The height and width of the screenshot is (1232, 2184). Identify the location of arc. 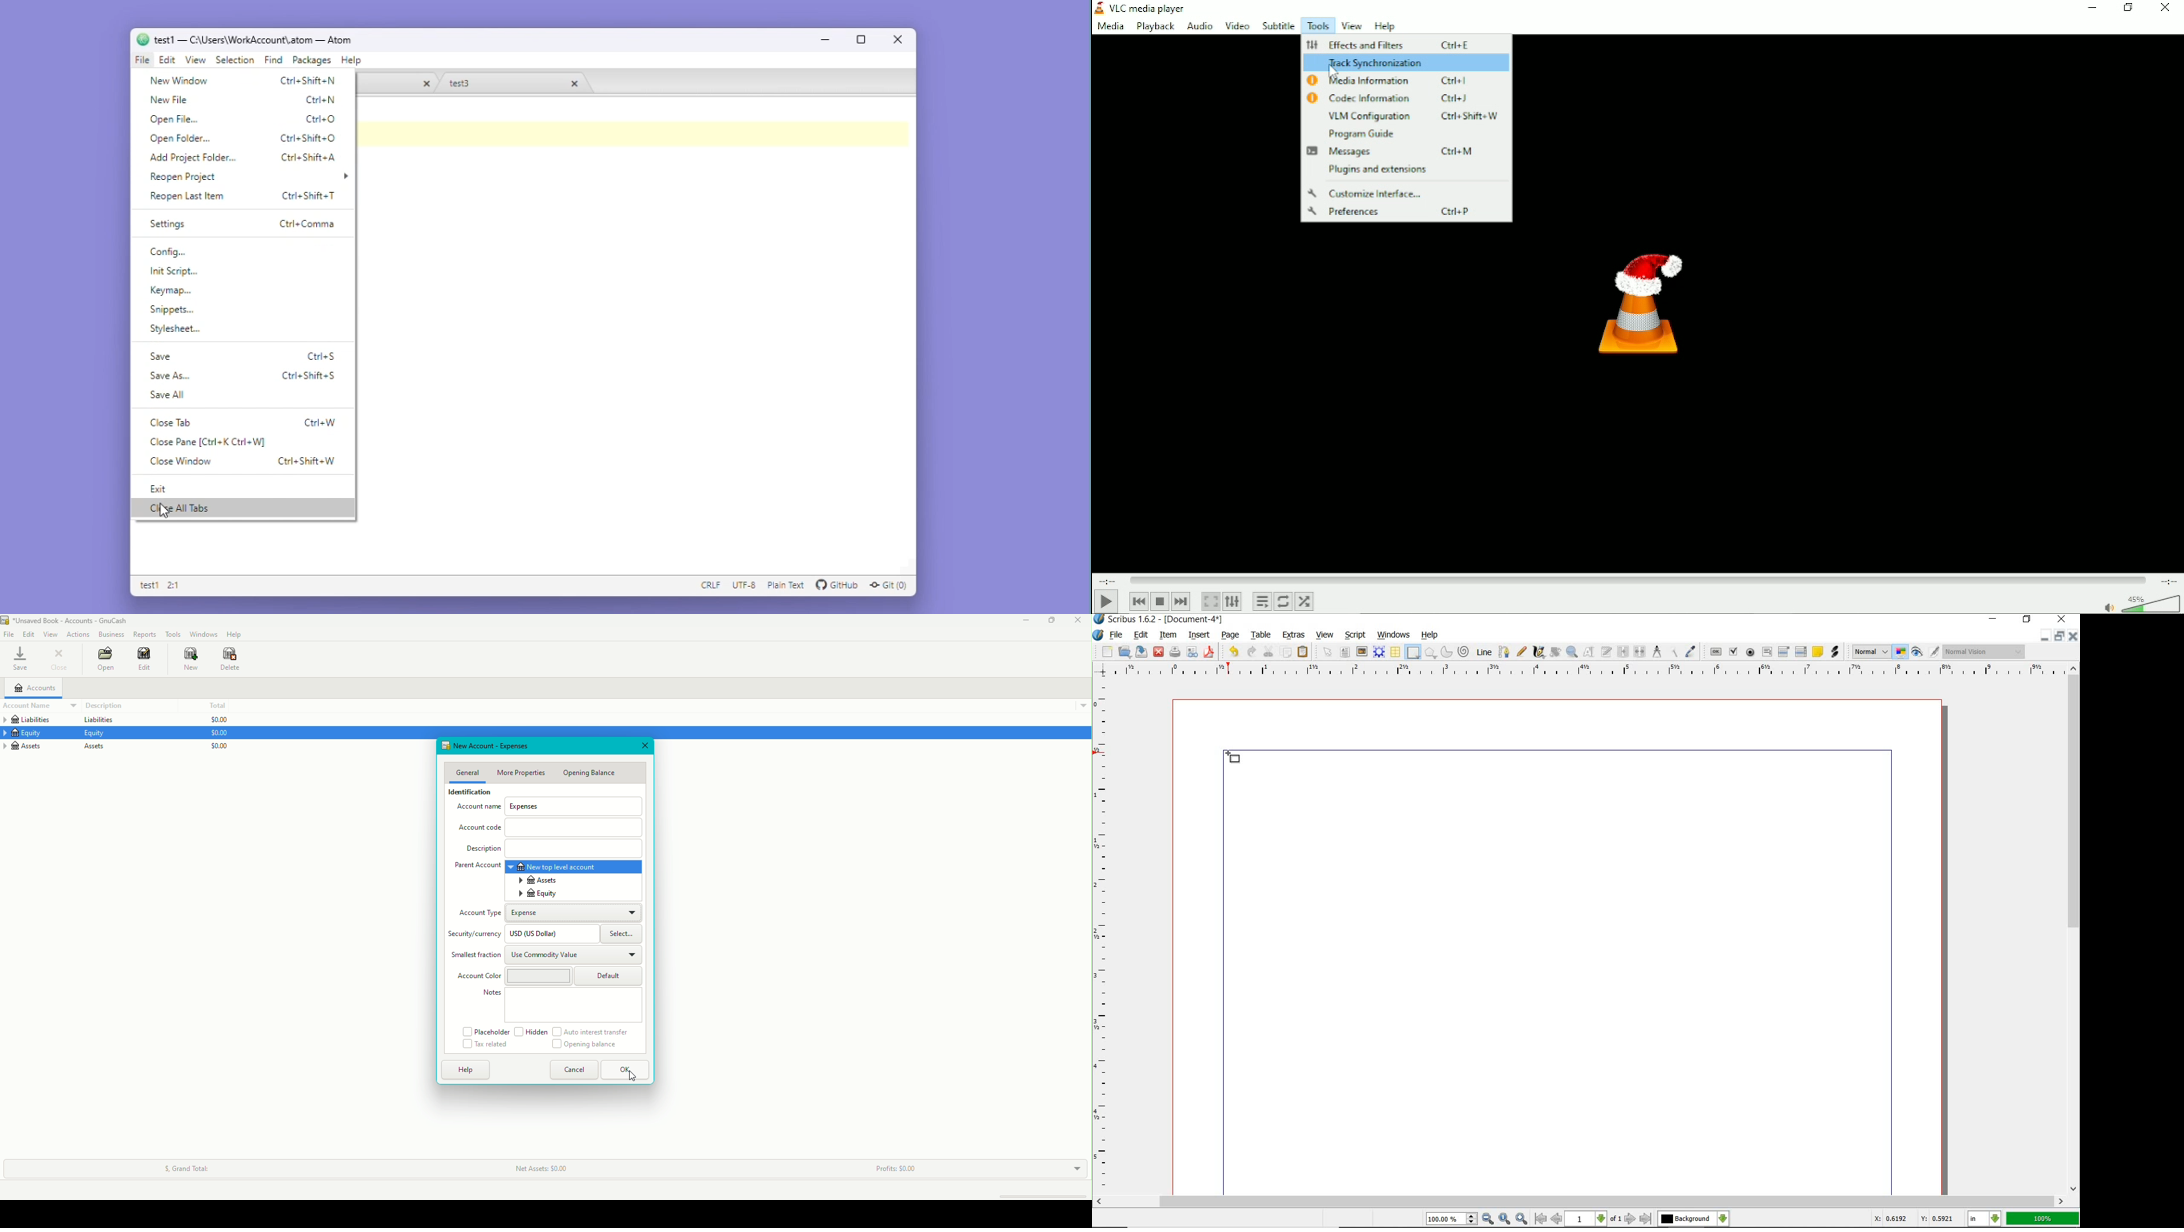
(1447, 651).